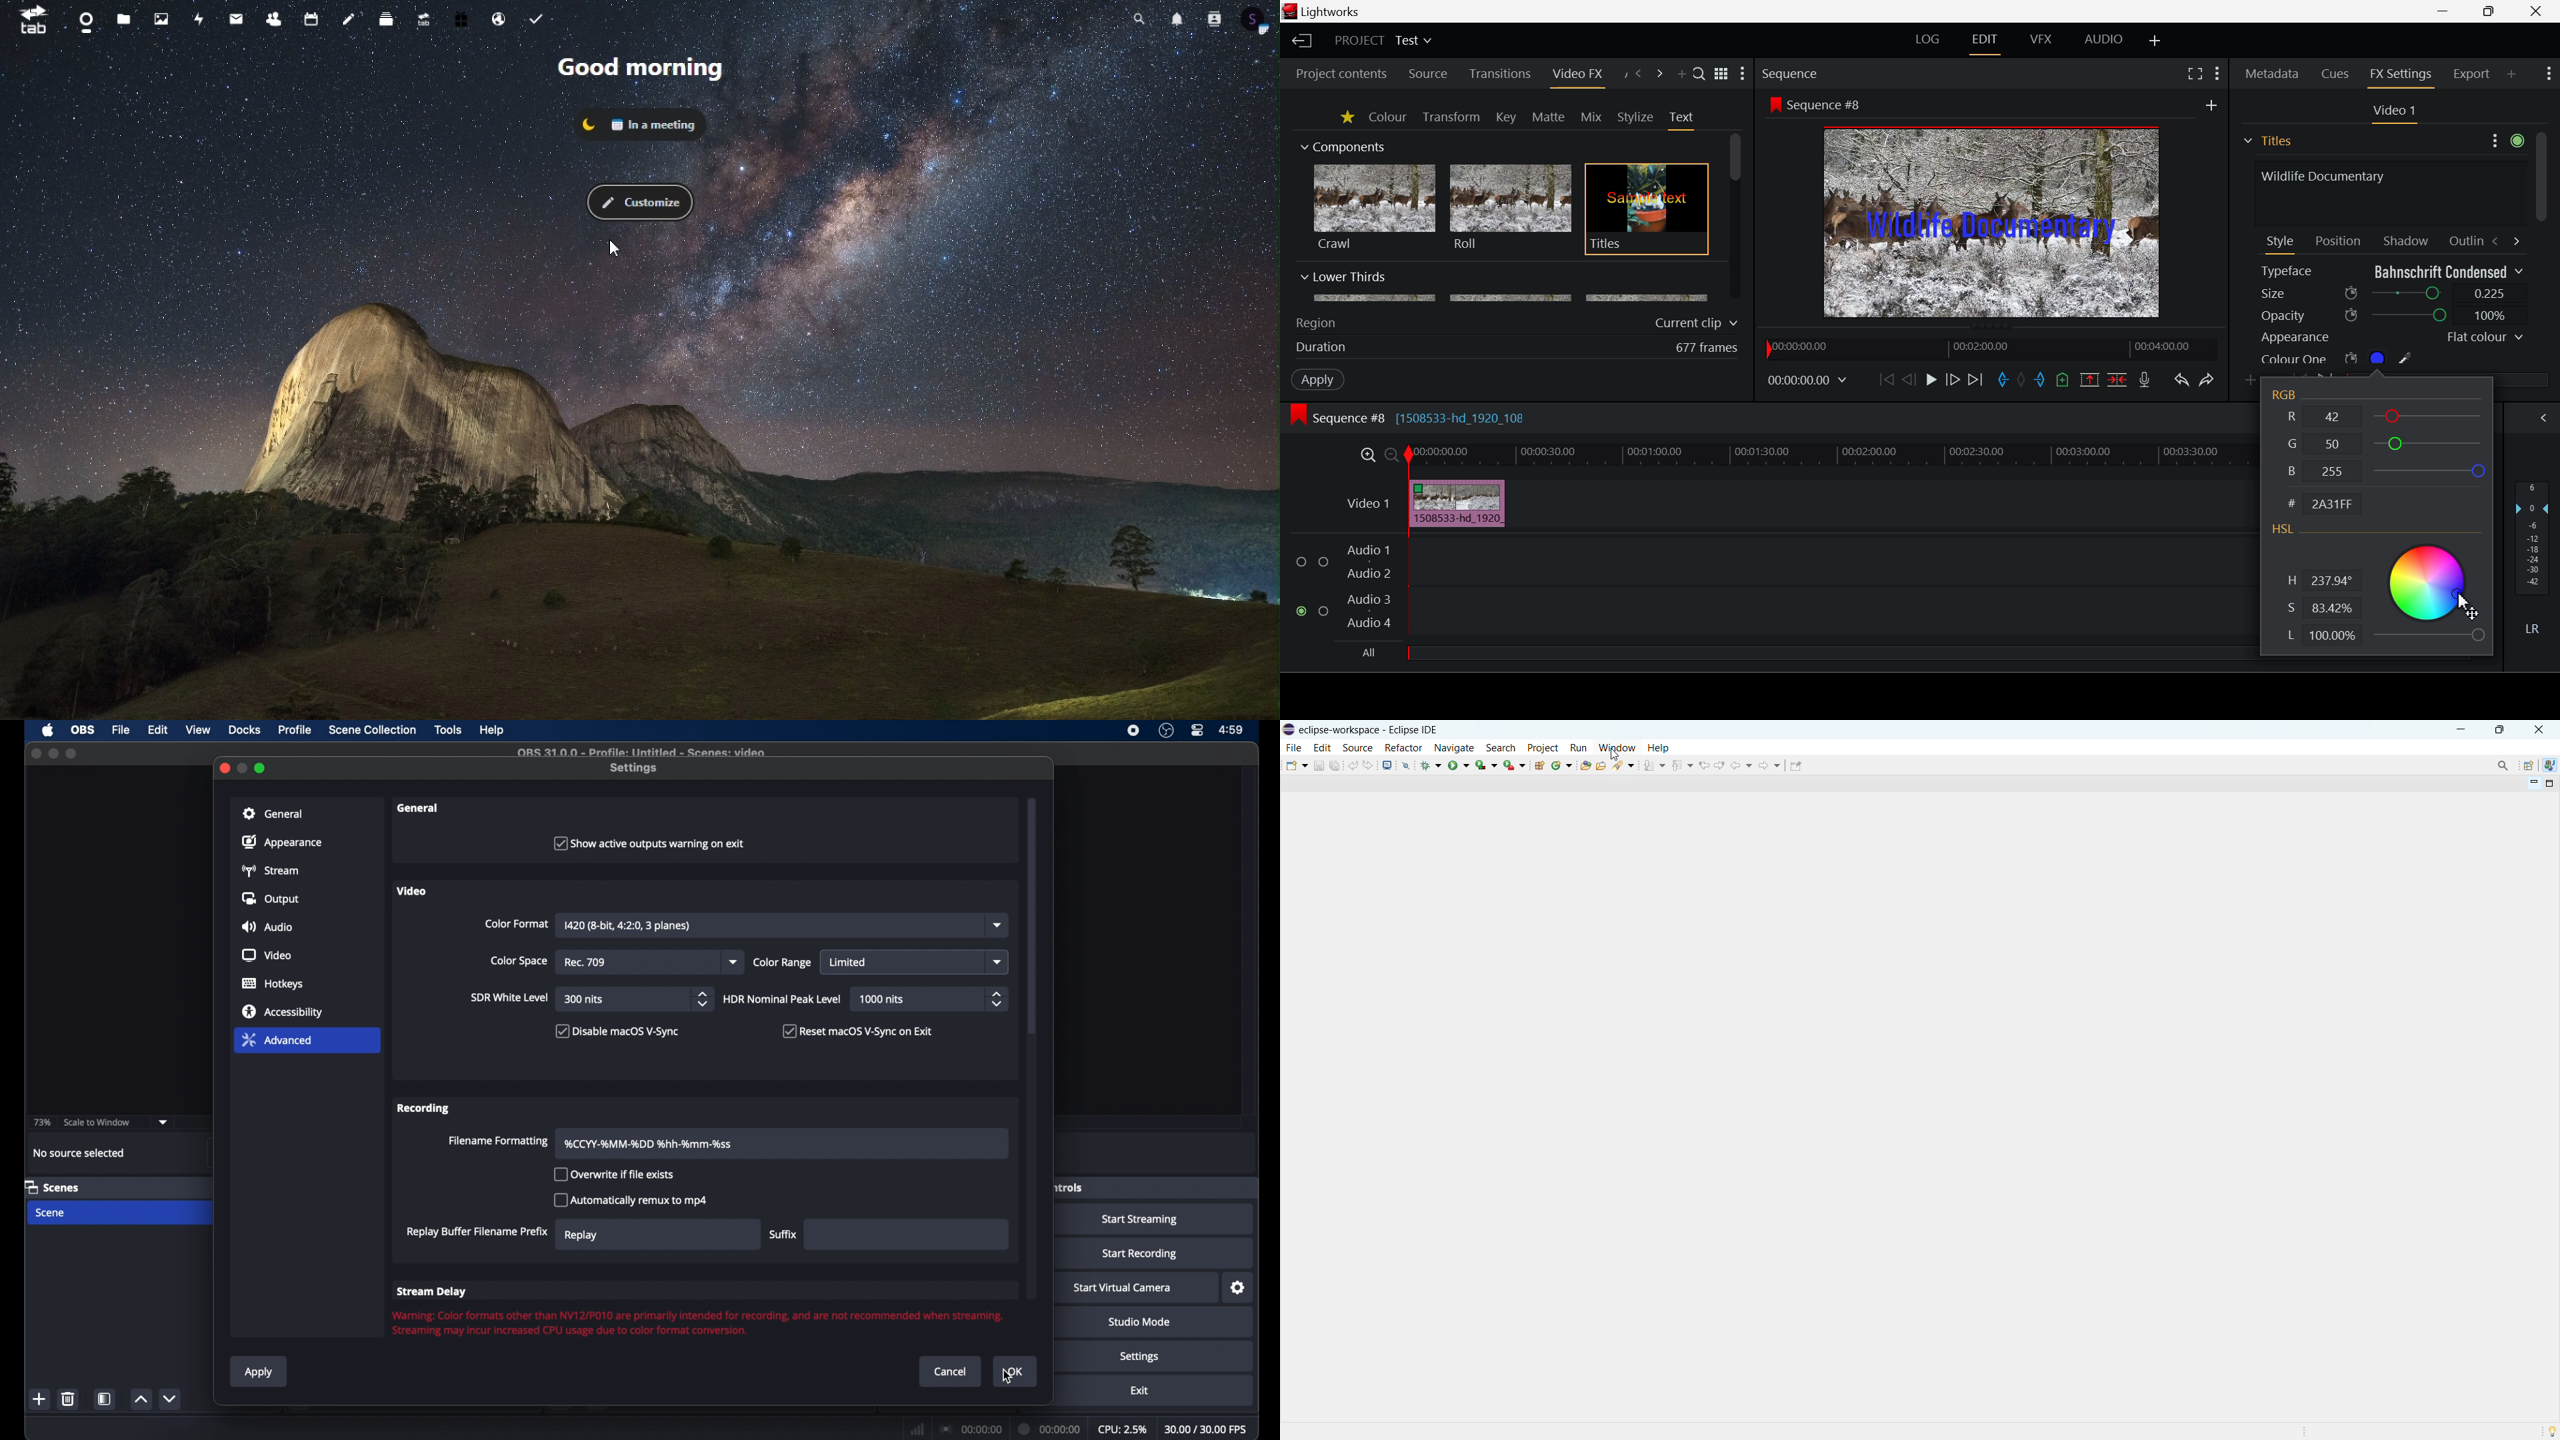 The height and width of the screenshot is (1456, 2576). What do you see at coordinates (53, 753) in the screenshot?
I see `minimize` at bounding box center [53, 753].